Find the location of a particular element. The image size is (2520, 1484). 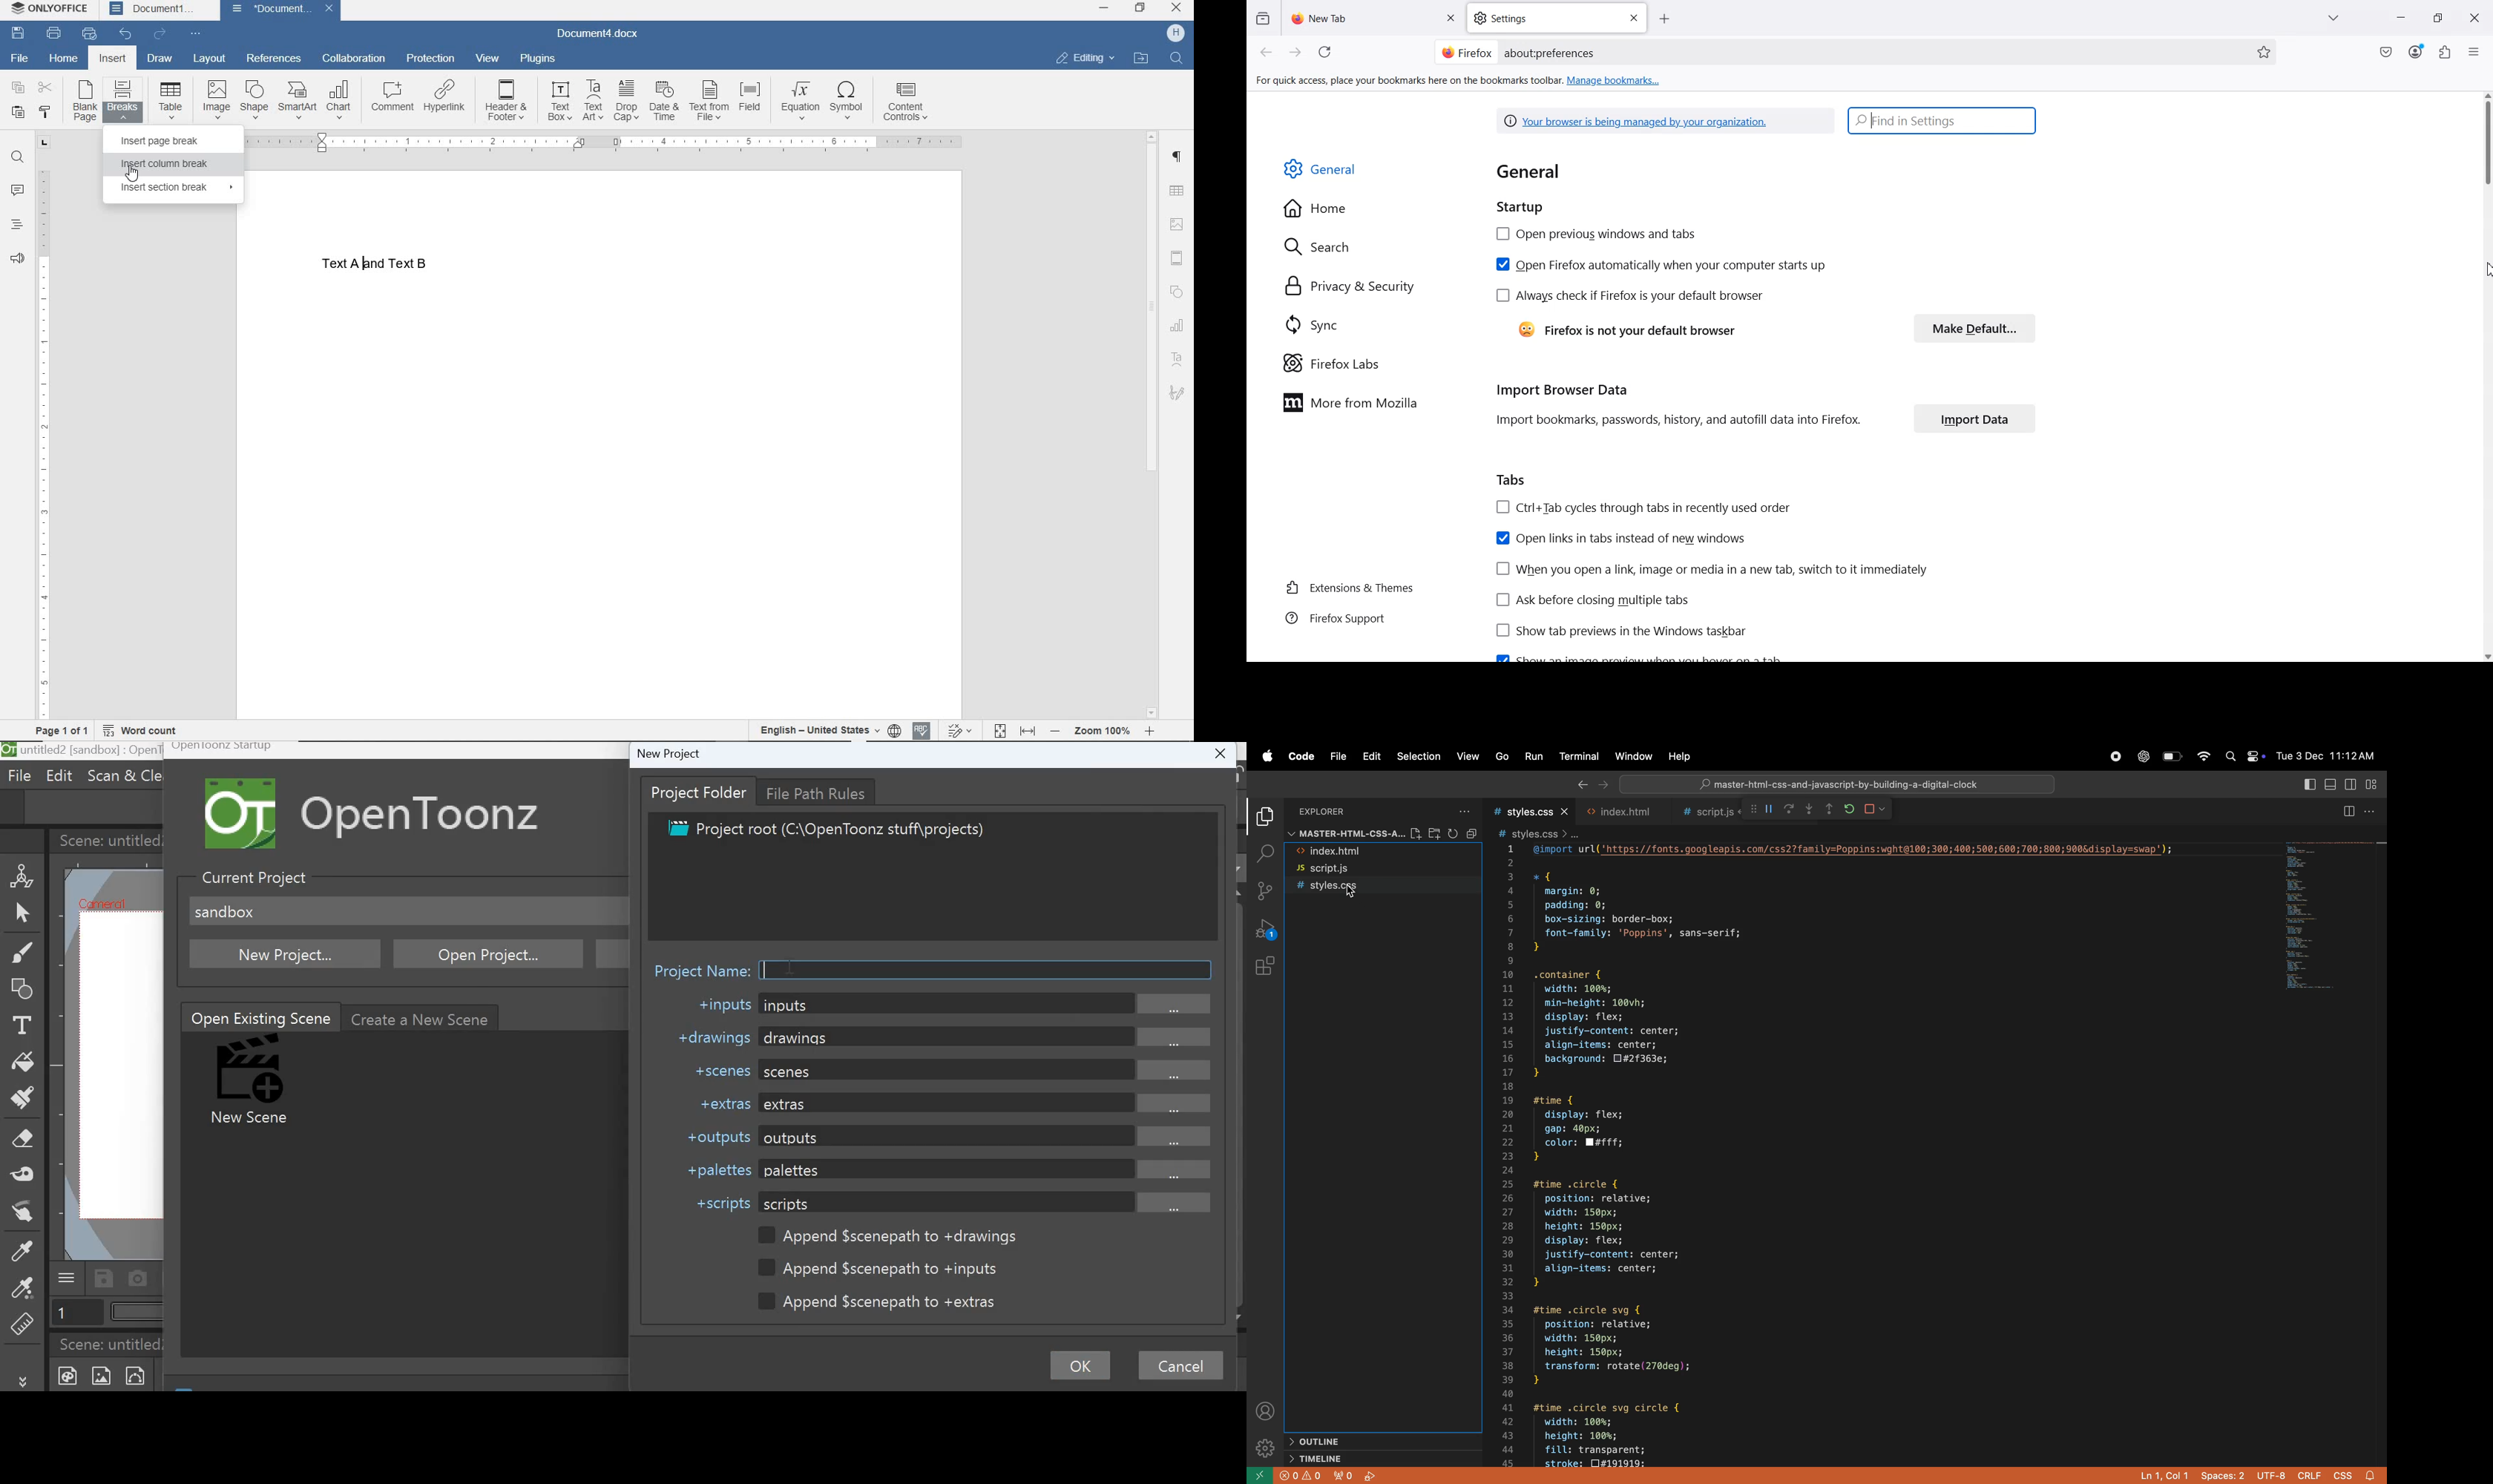

Animate Tool is located at coordinates (23, 874).